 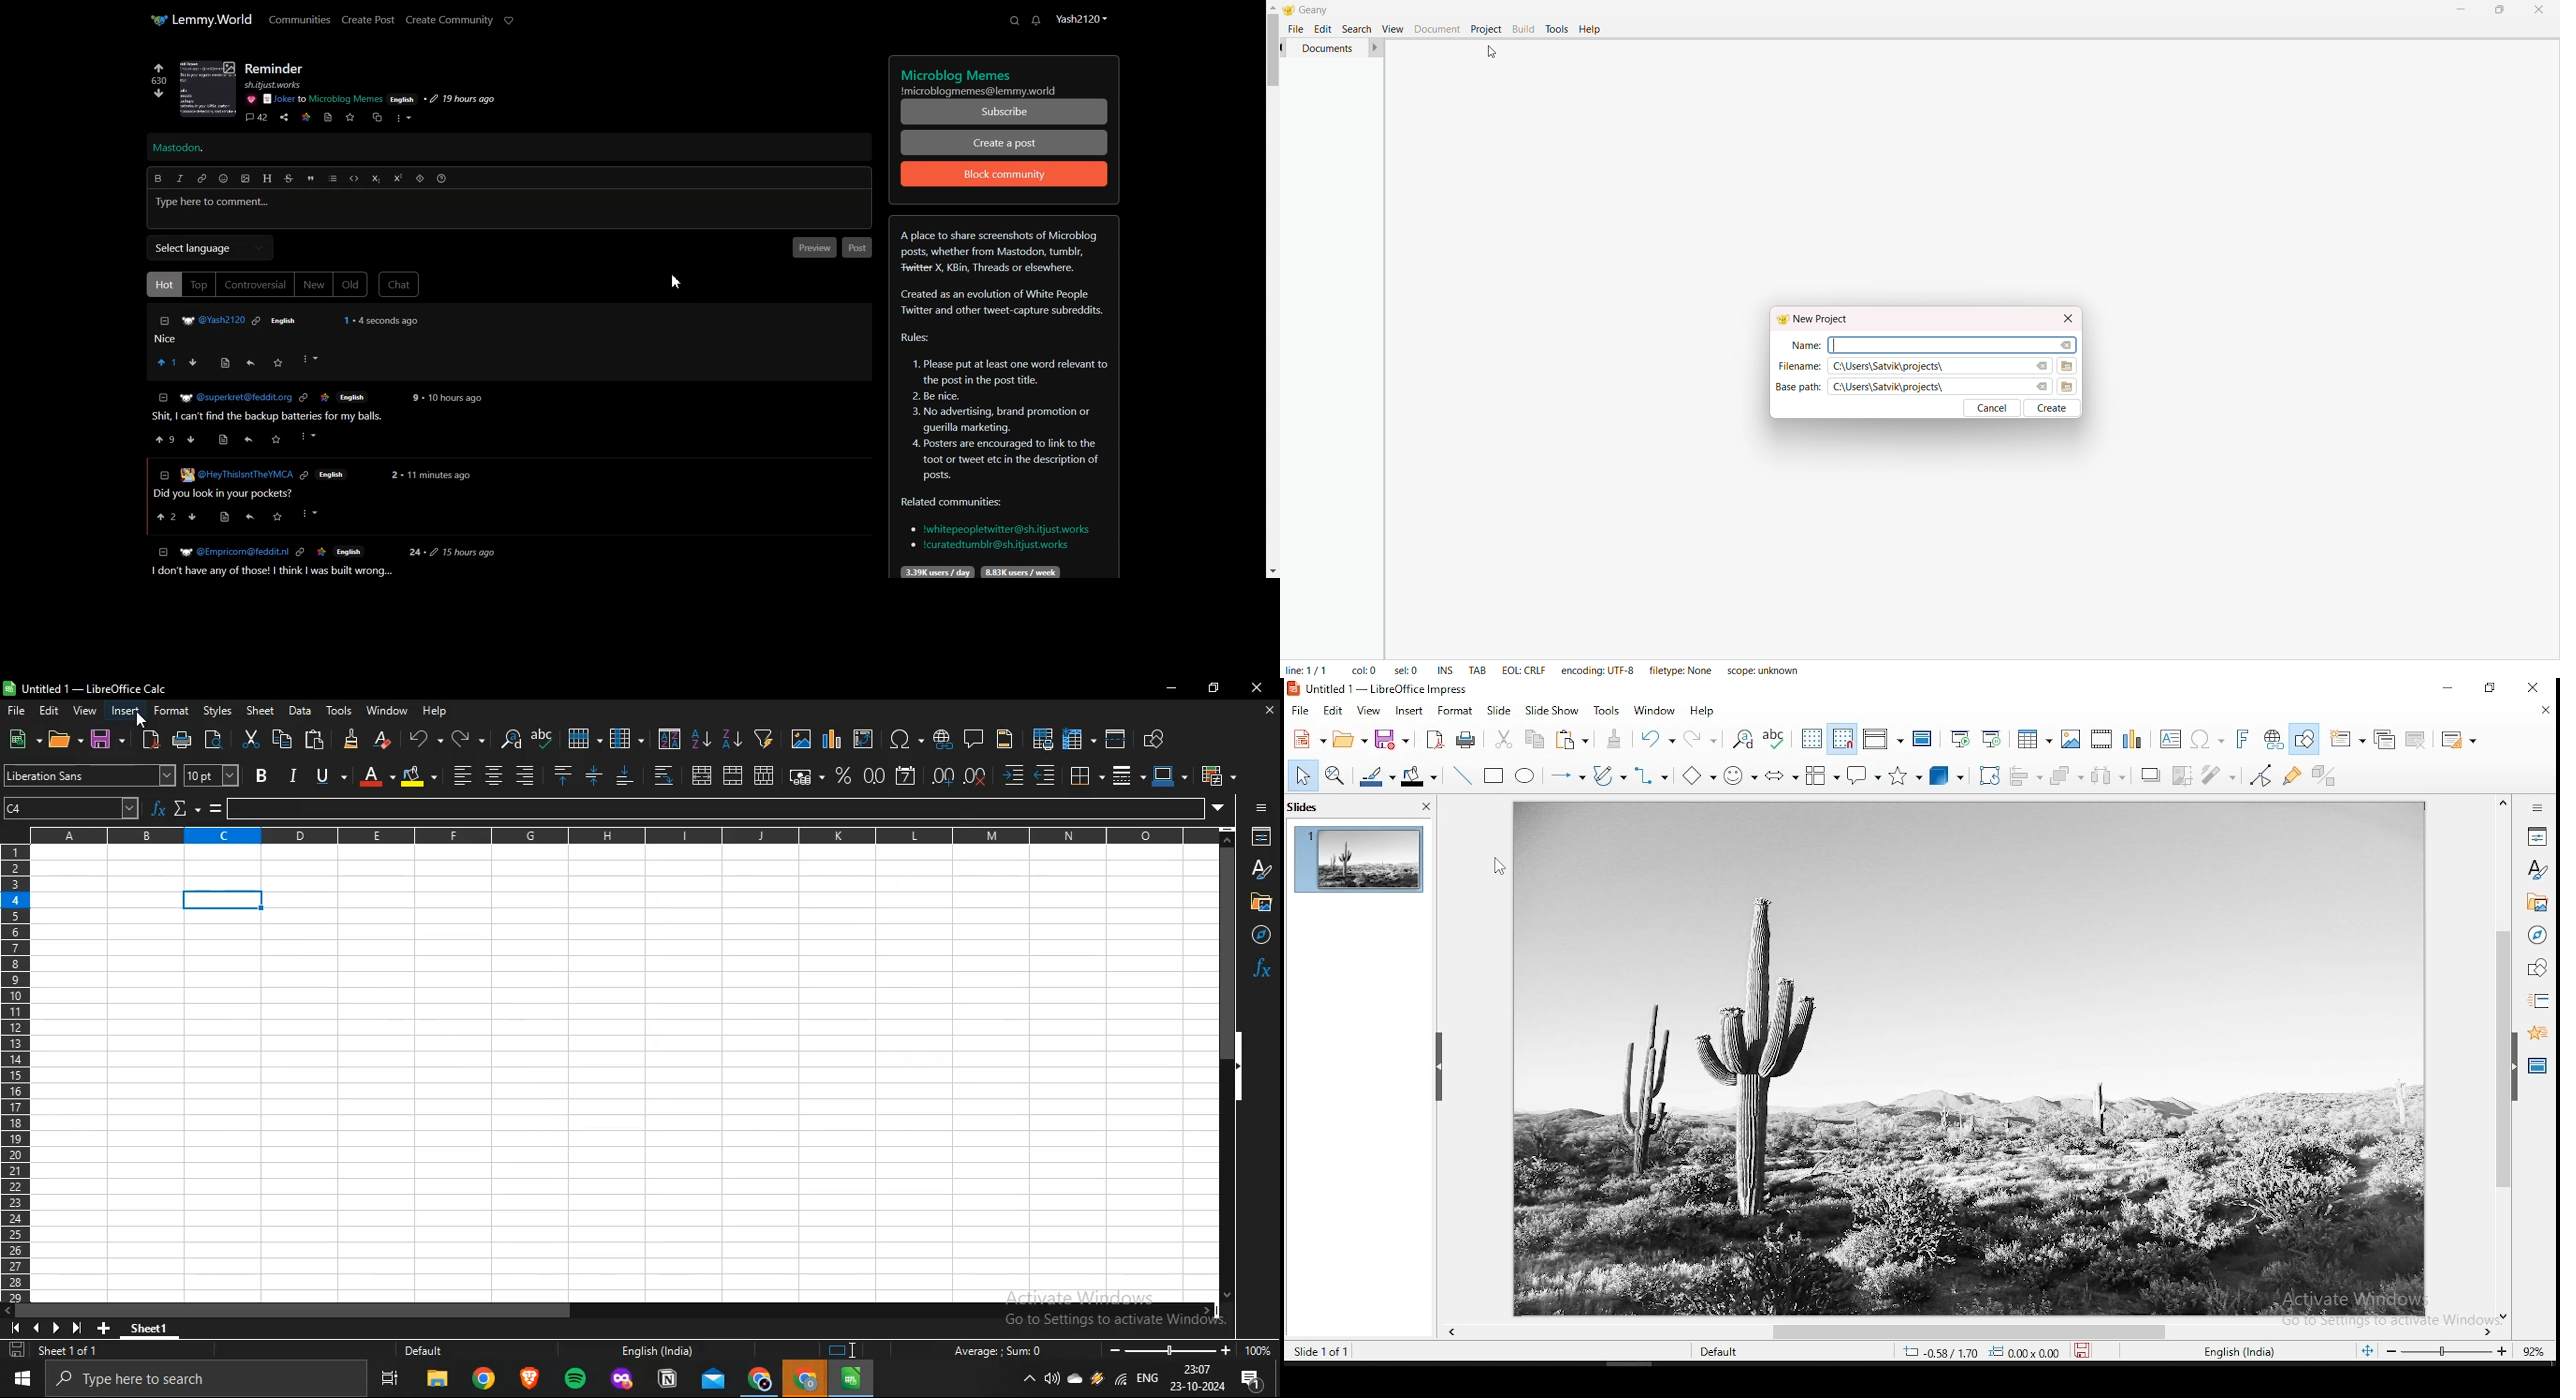 I want to click on close, so click(x=1422, y=808).